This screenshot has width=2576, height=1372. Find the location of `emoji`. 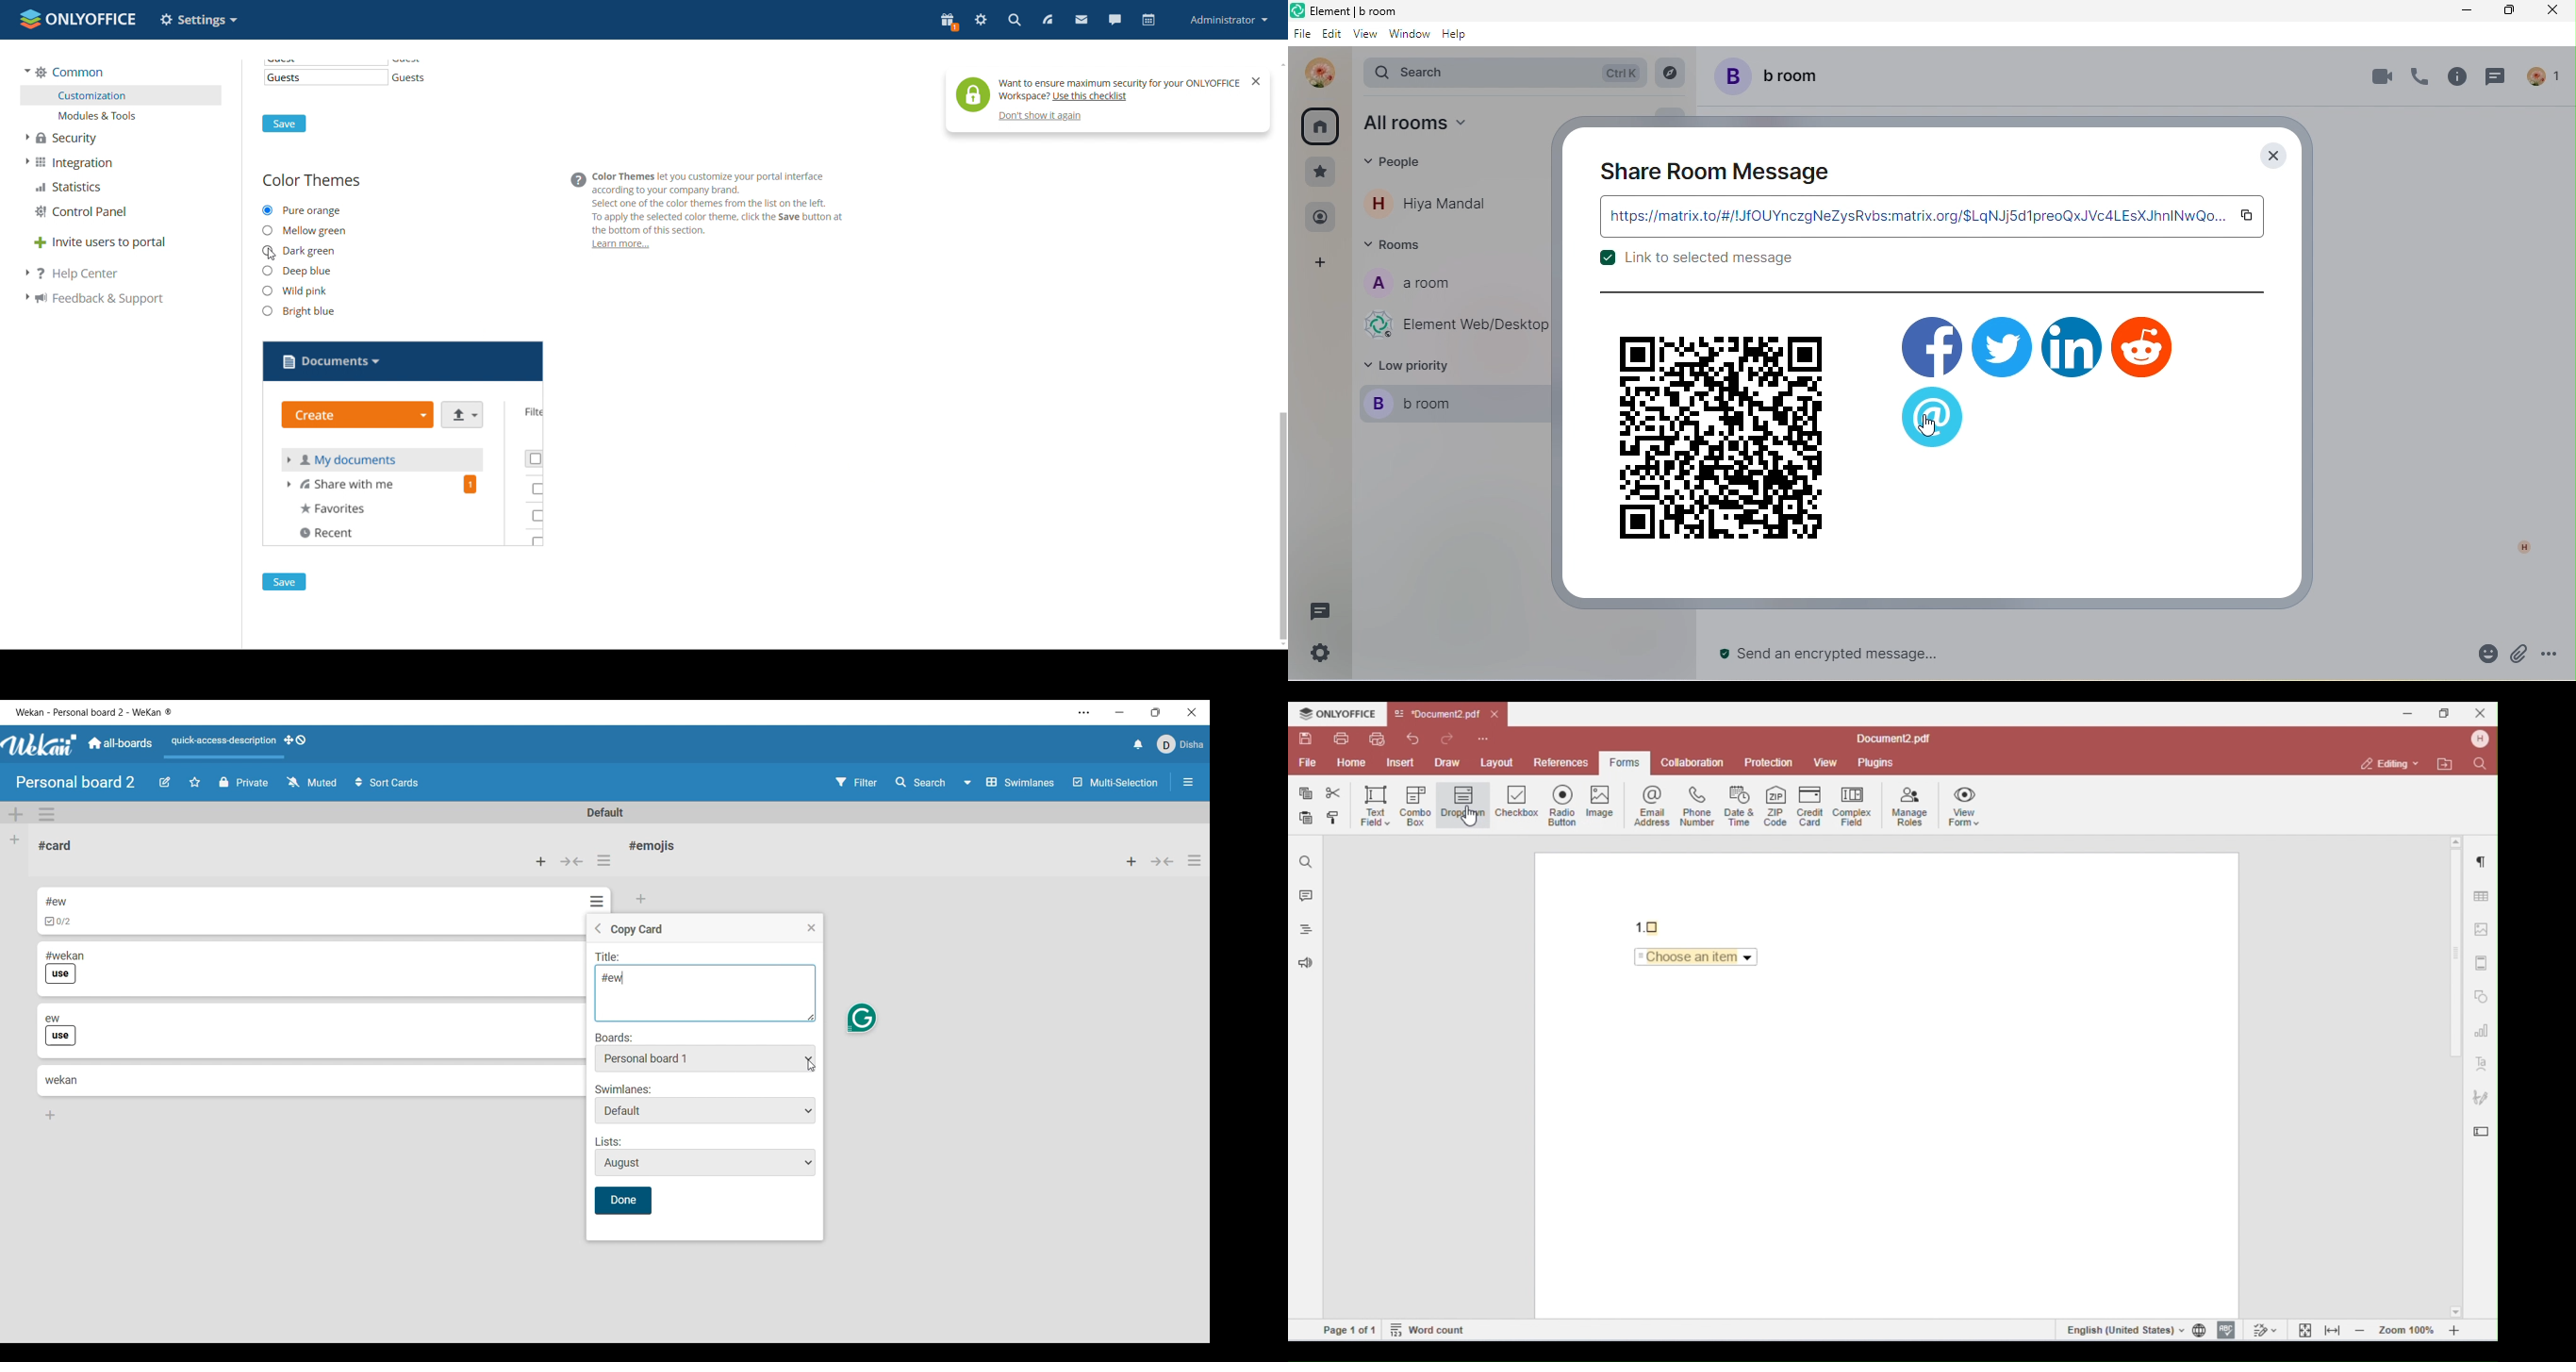

emoji is located at coordinates (2480, 655).